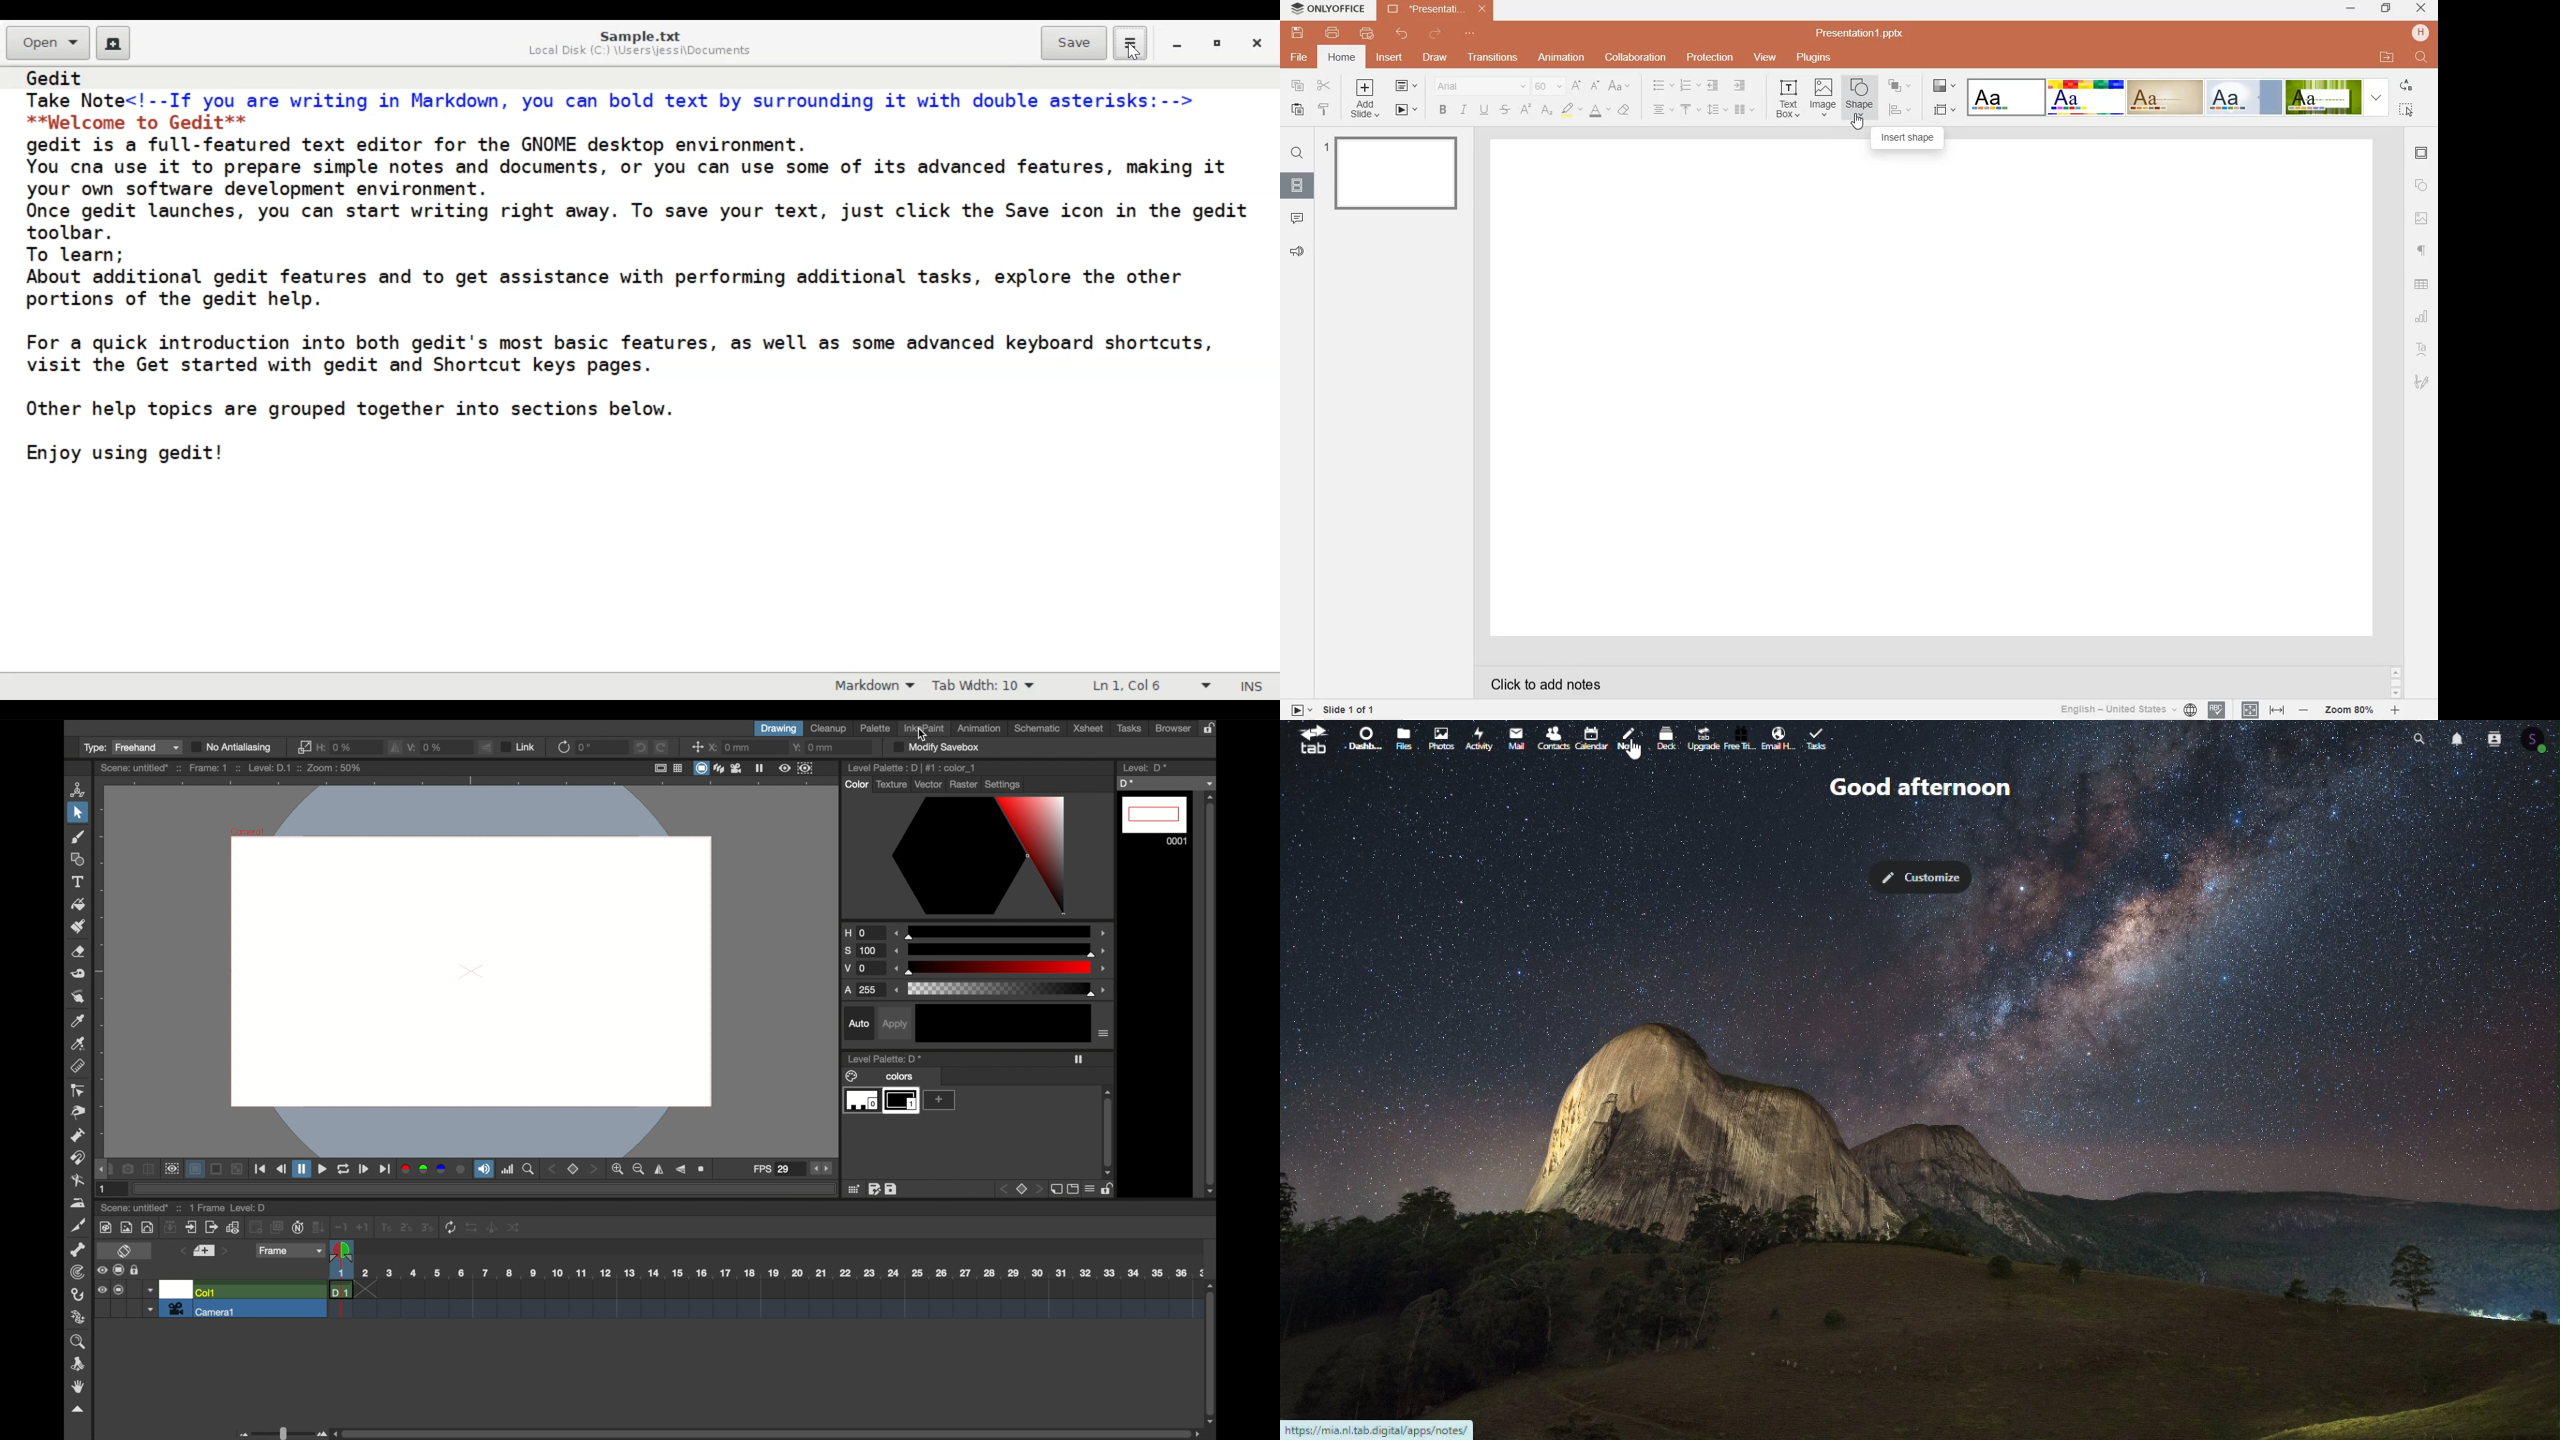  What do you see at coordinates (2494, 737) in the screenshot?
I see `Contacts` at bounding box center [2494, 737].